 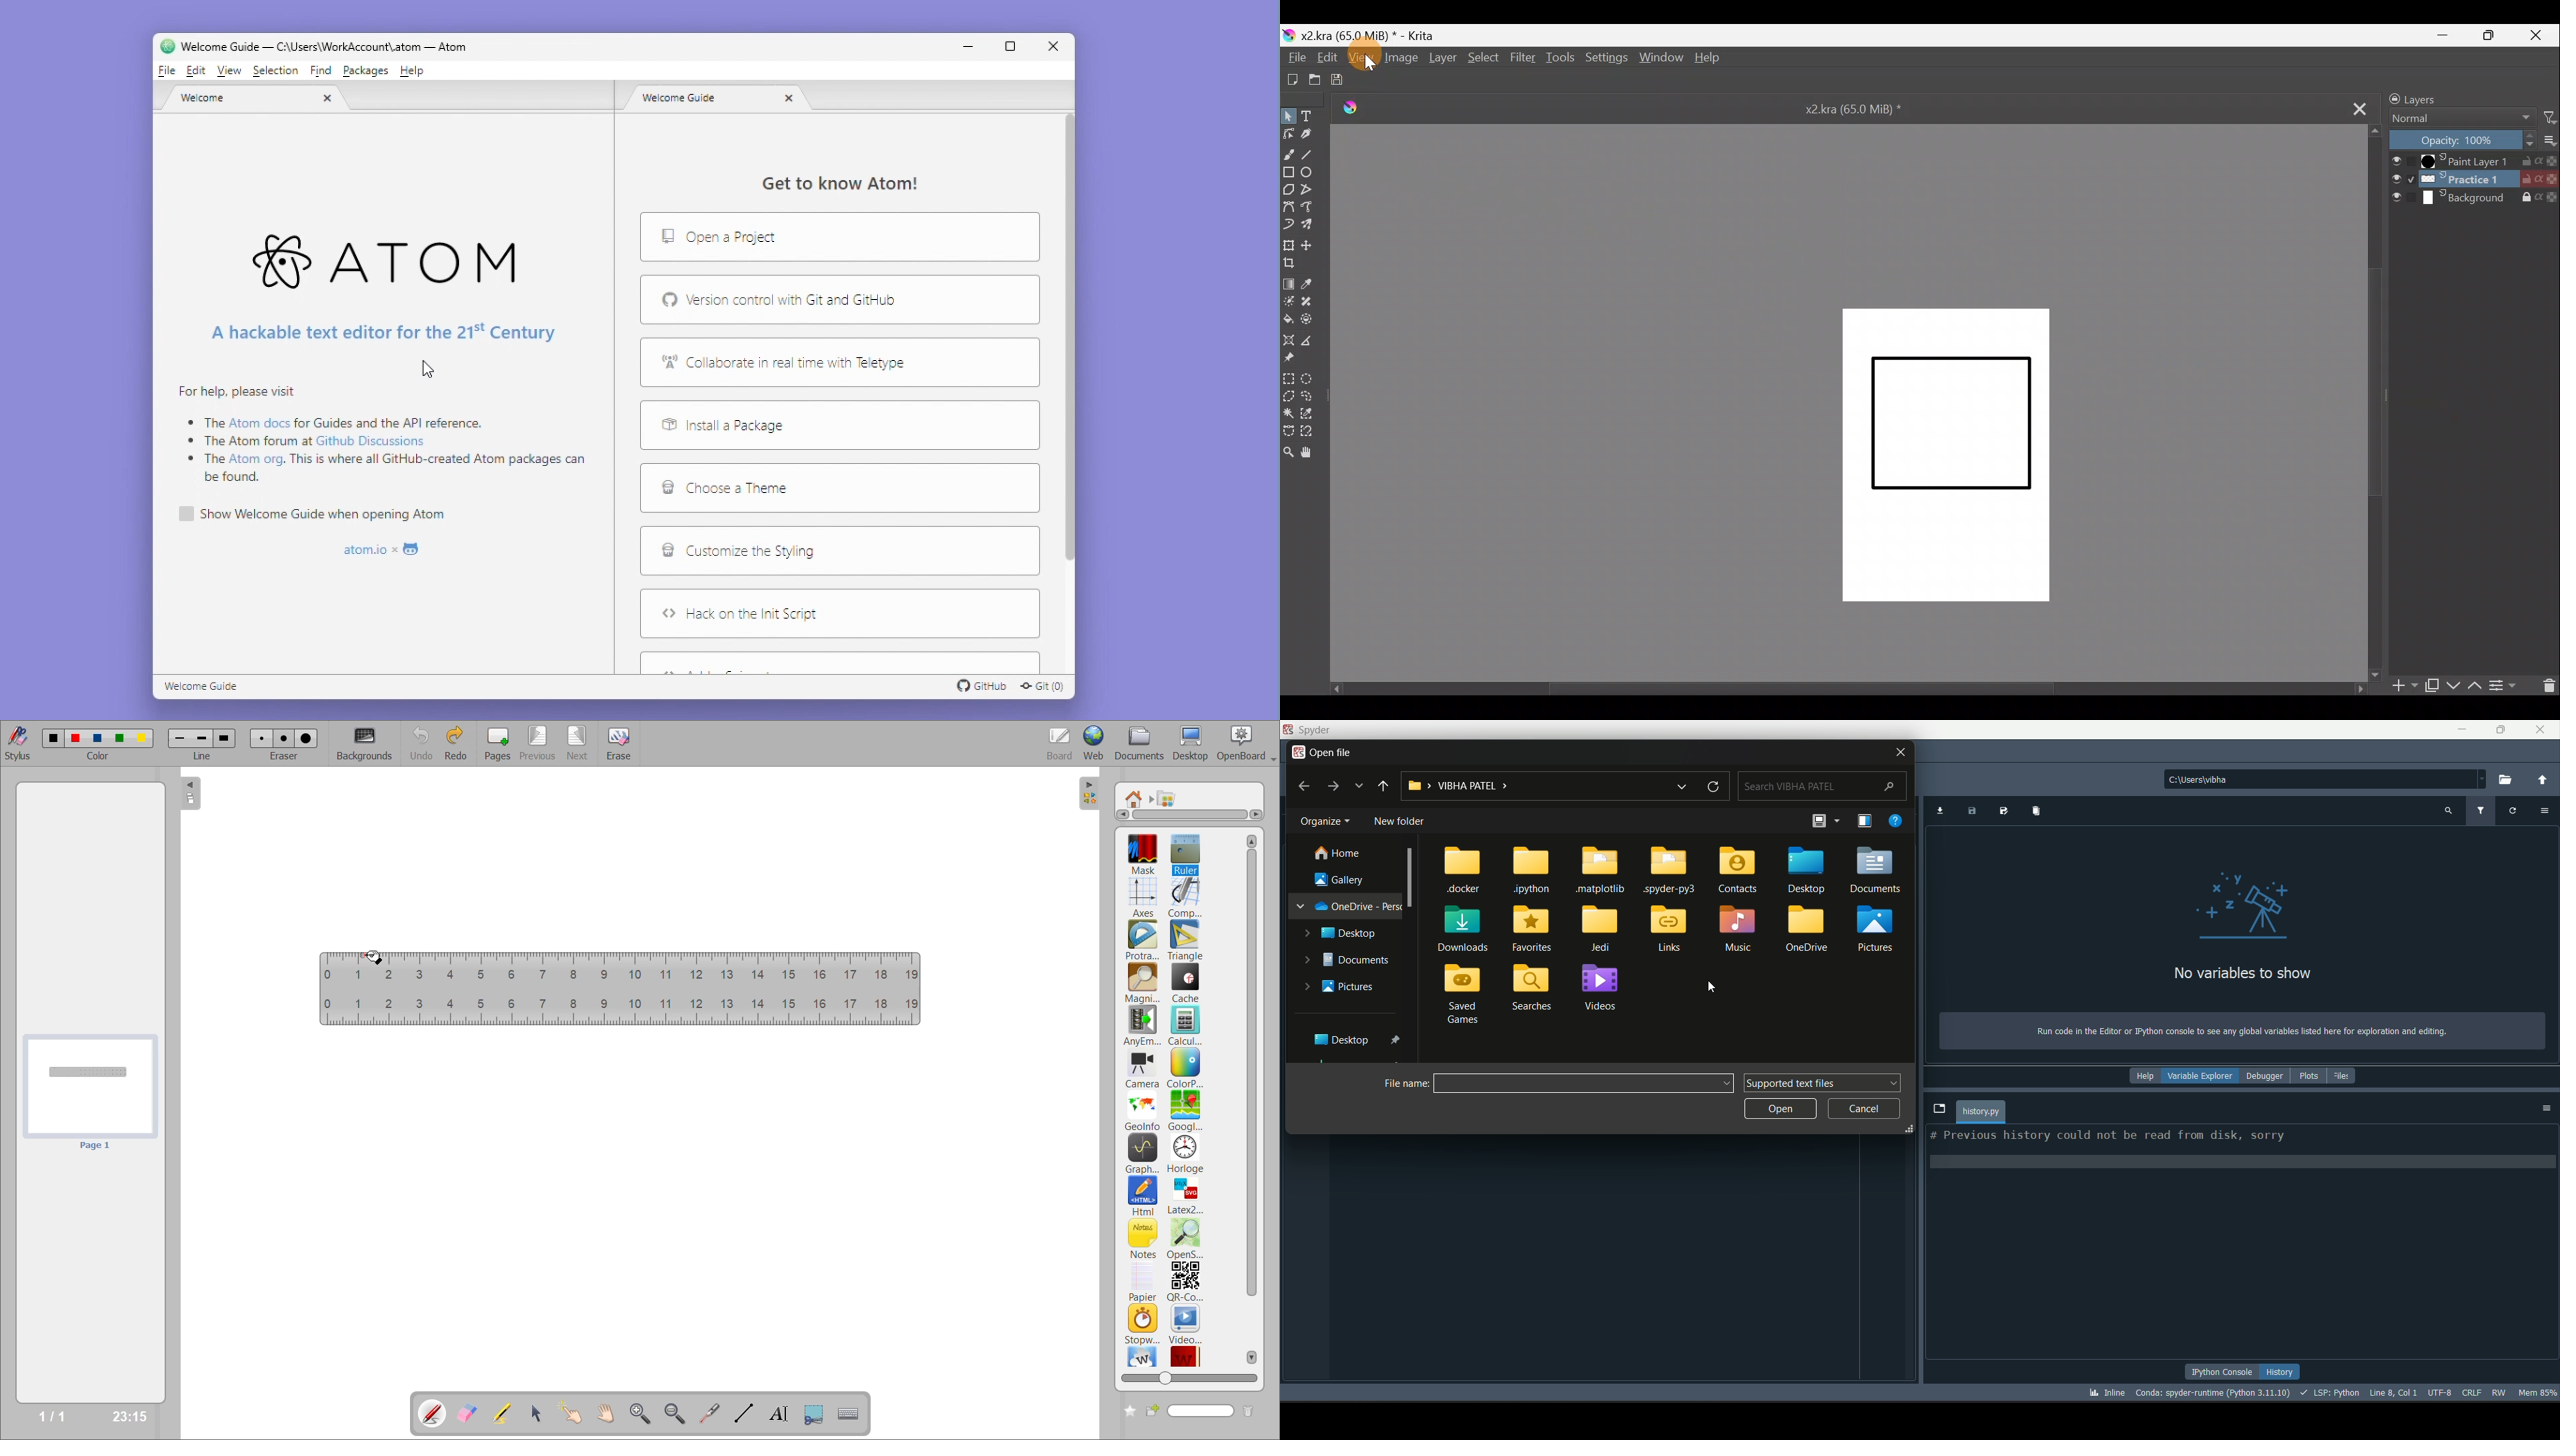 What do you see at coordinates (2108, 1137) in the screenshot?
I see `text` at bounding box center [2108, 1137].